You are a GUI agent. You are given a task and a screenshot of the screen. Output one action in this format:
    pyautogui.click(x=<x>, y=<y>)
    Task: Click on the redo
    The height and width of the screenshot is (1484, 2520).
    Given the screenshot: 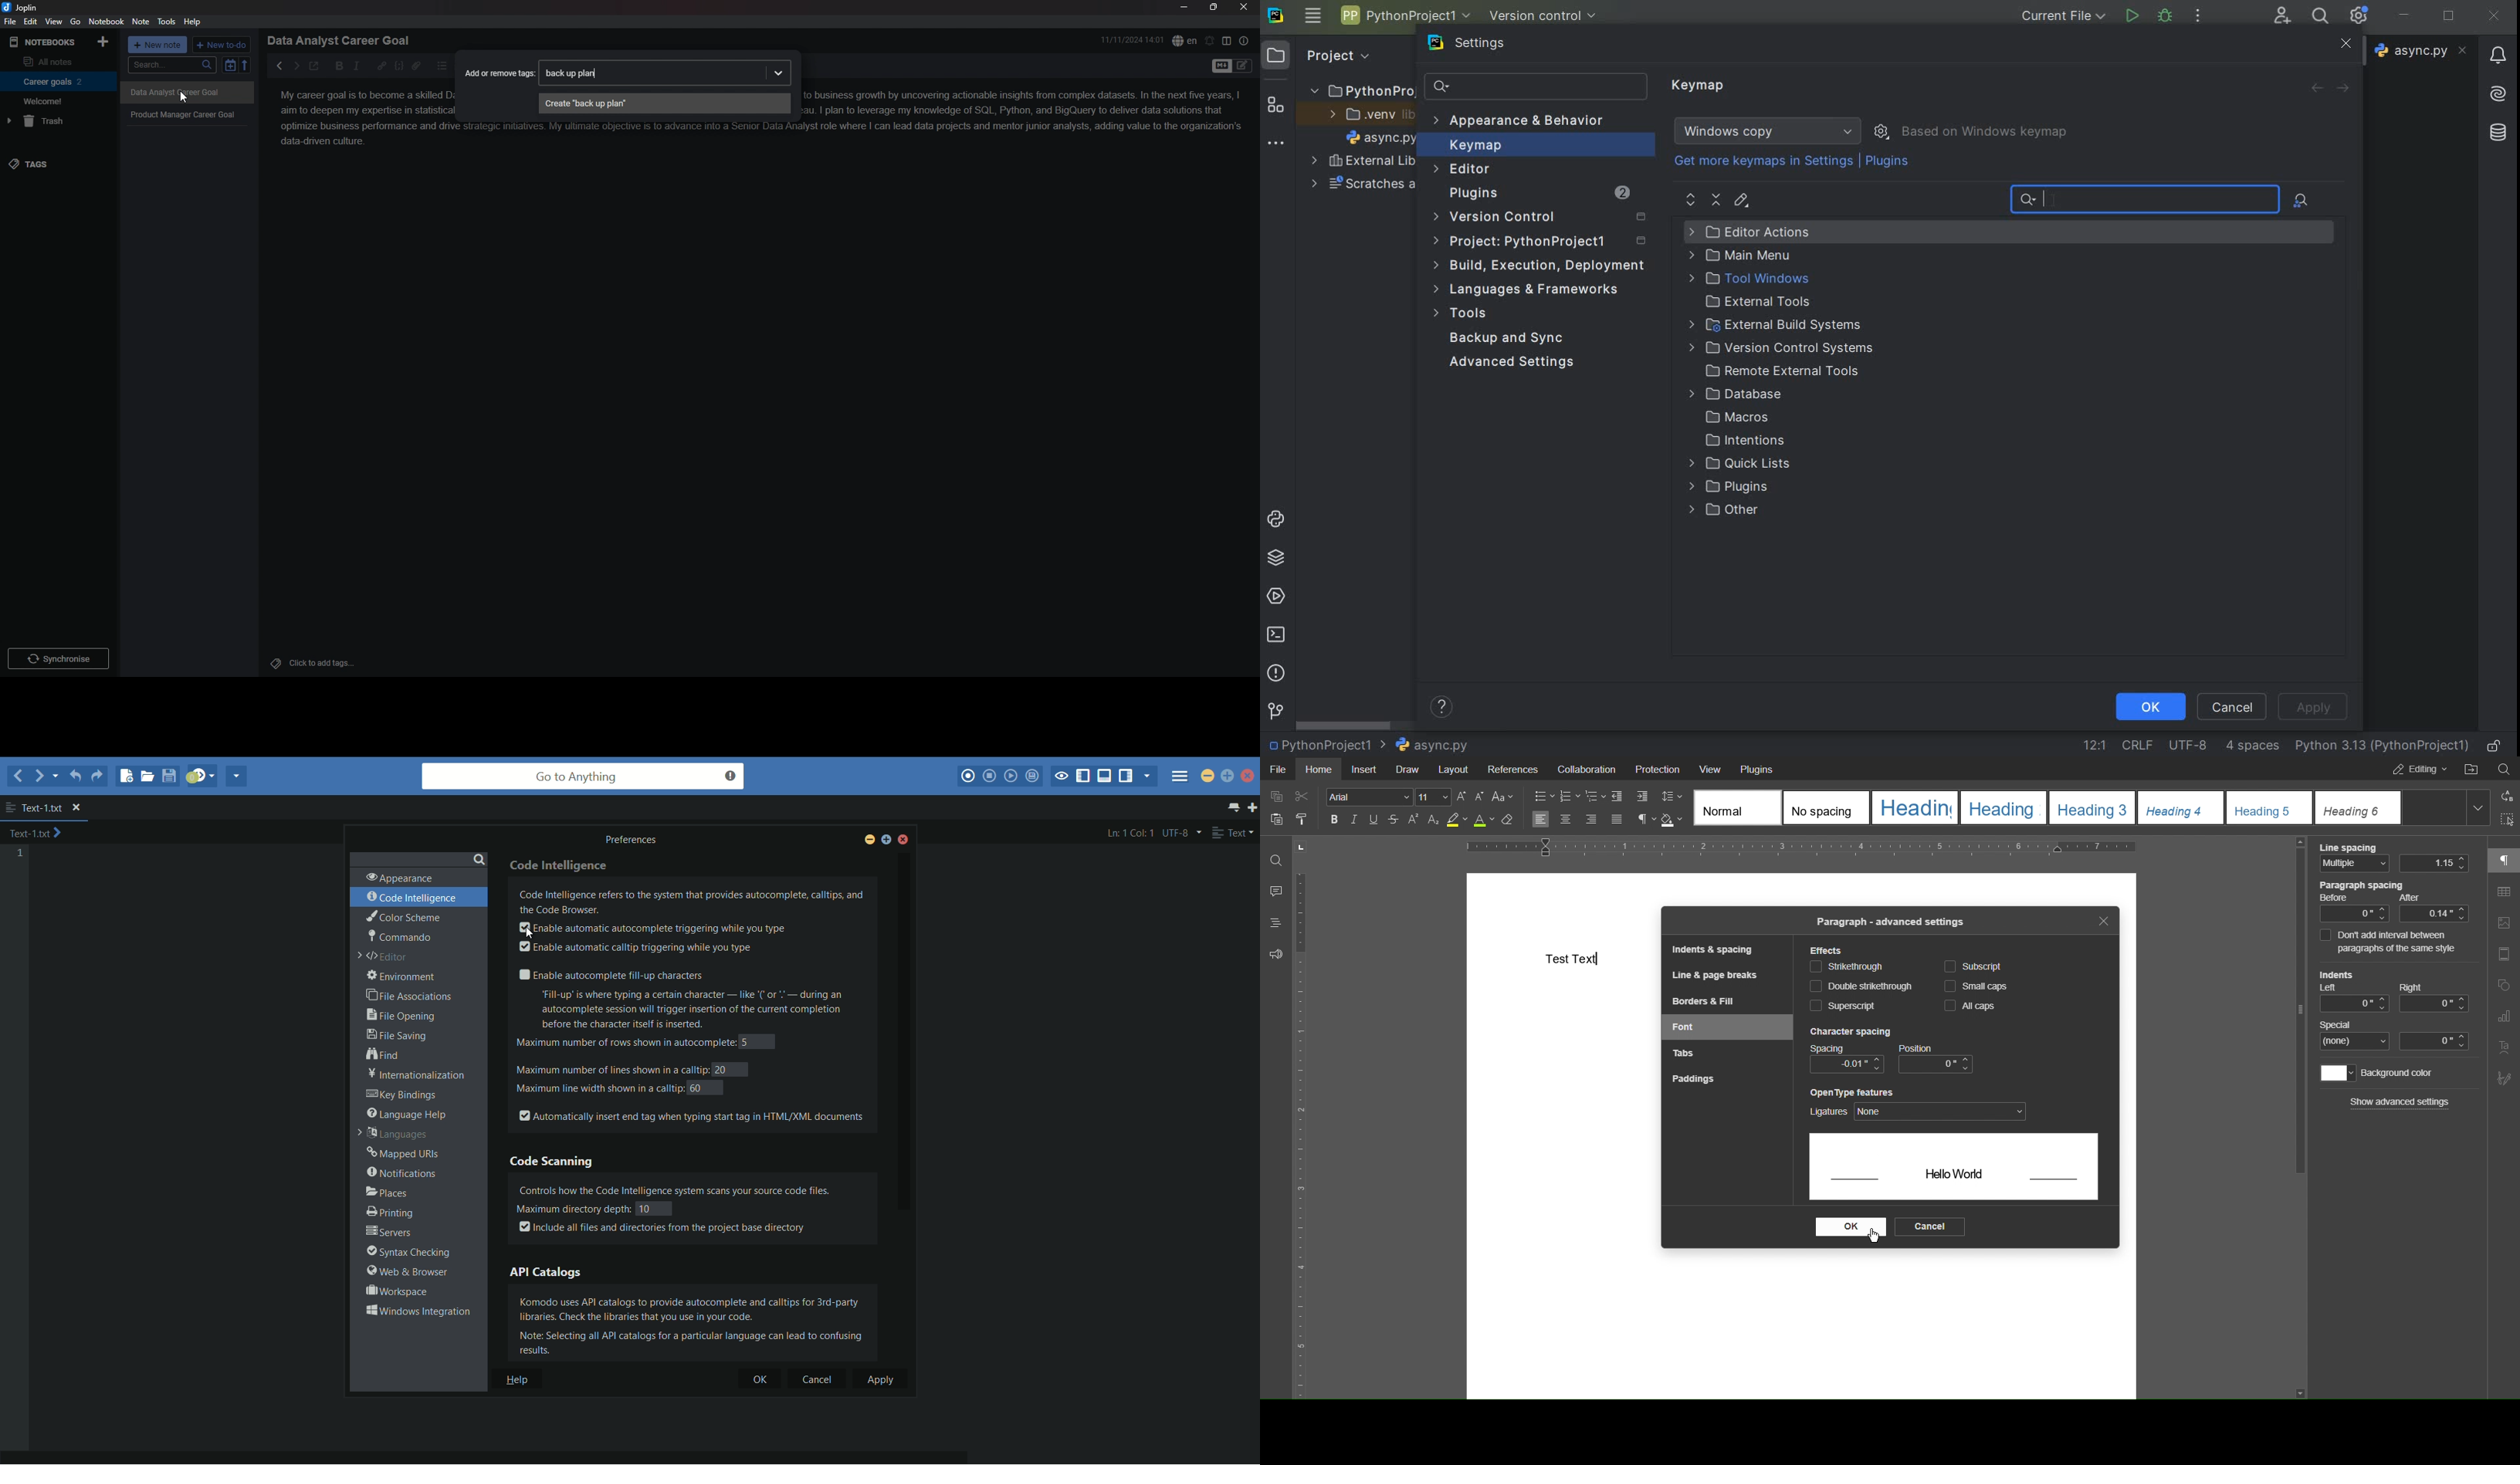 What is the action you would take?
    pyautogui.click(x=96, y=778)
    